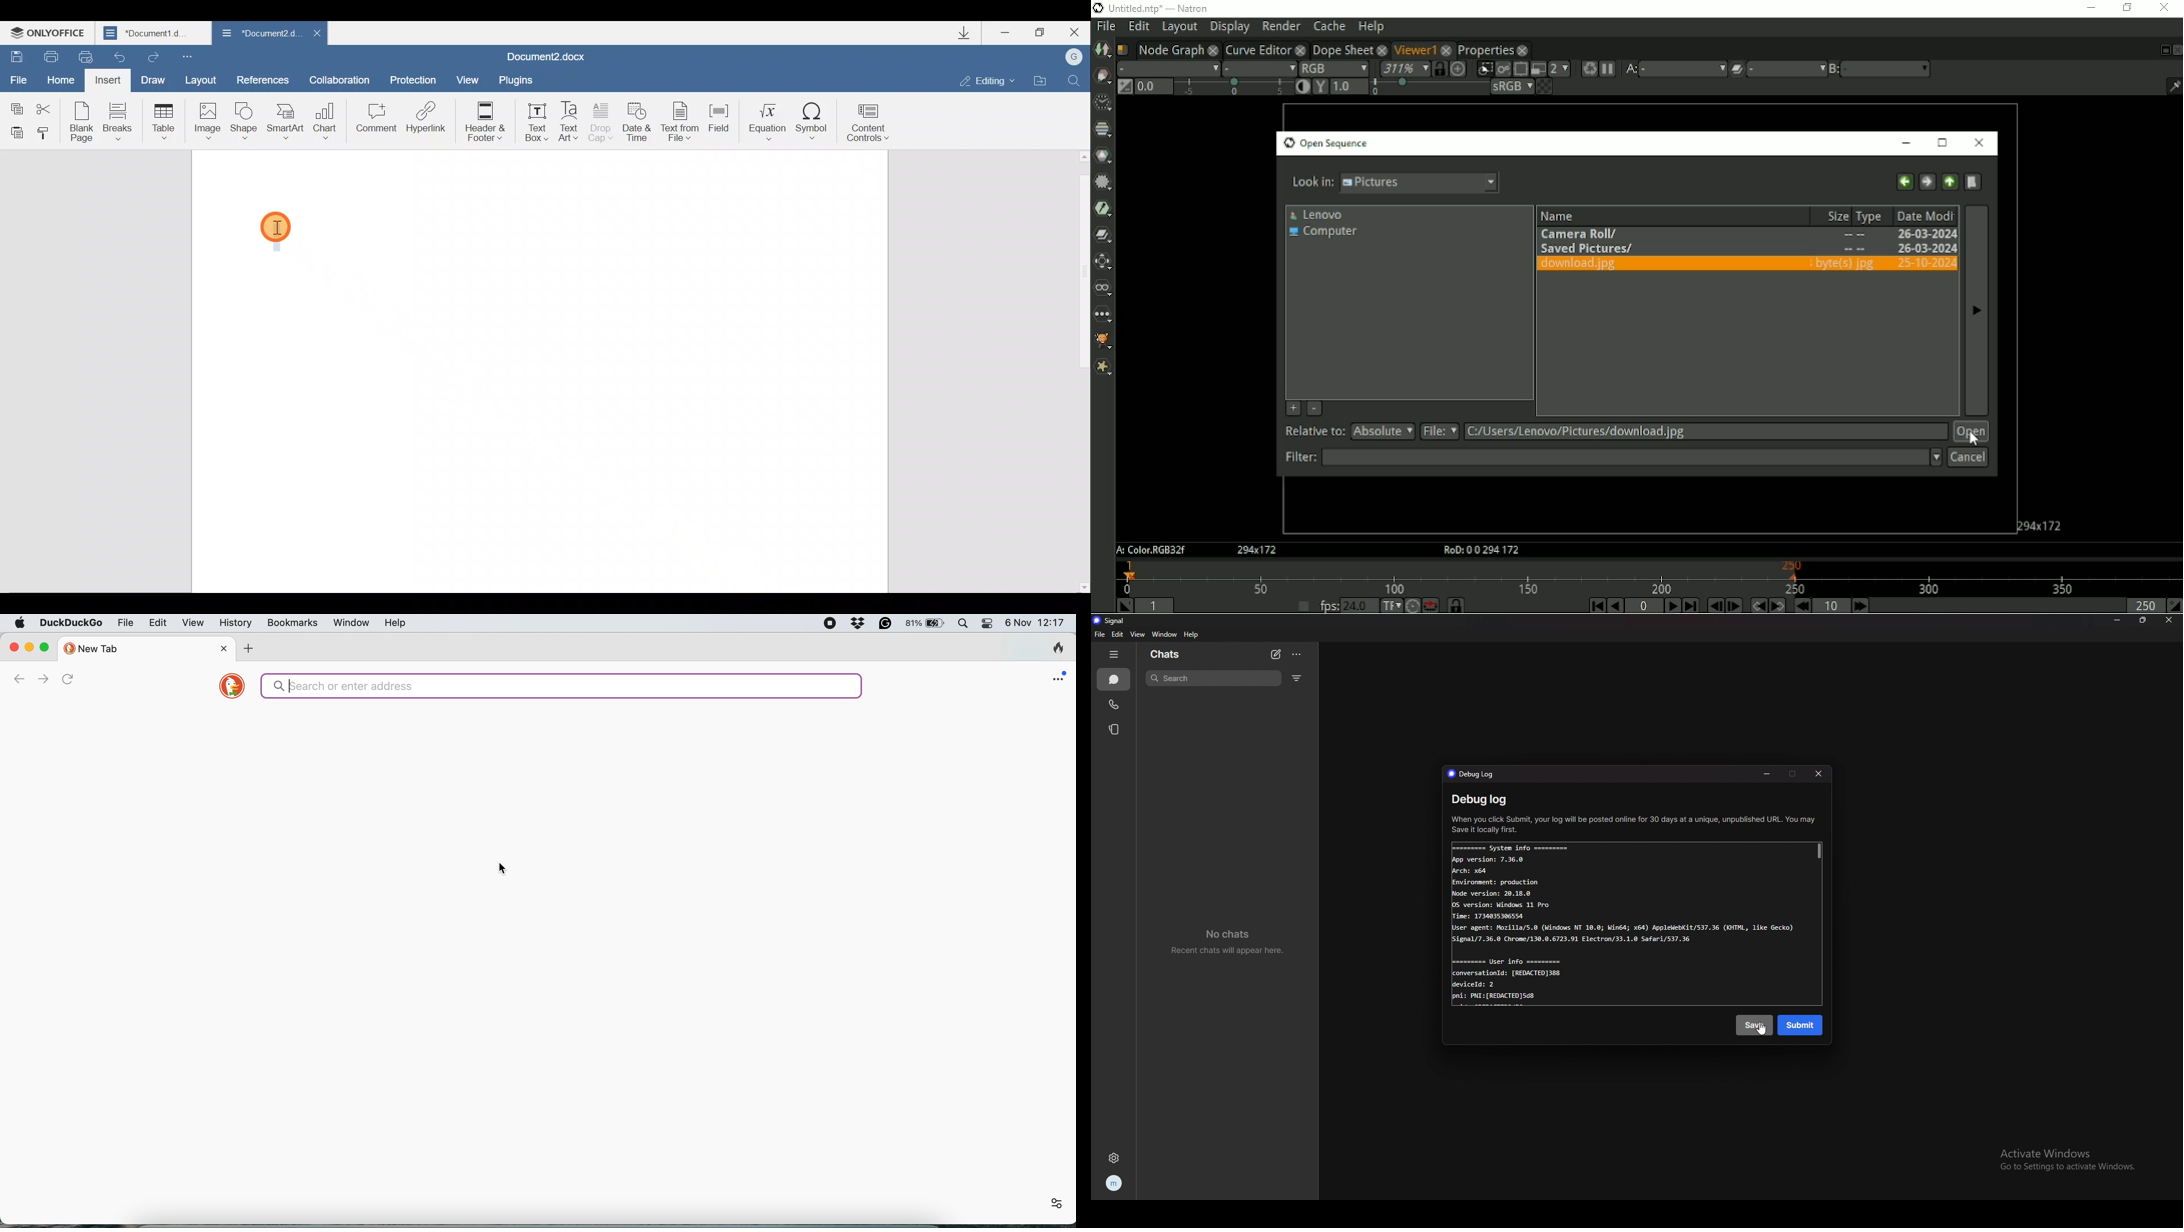 This screenshot has height=1232, width=2184. I want to click on close, so click(2170, 620).